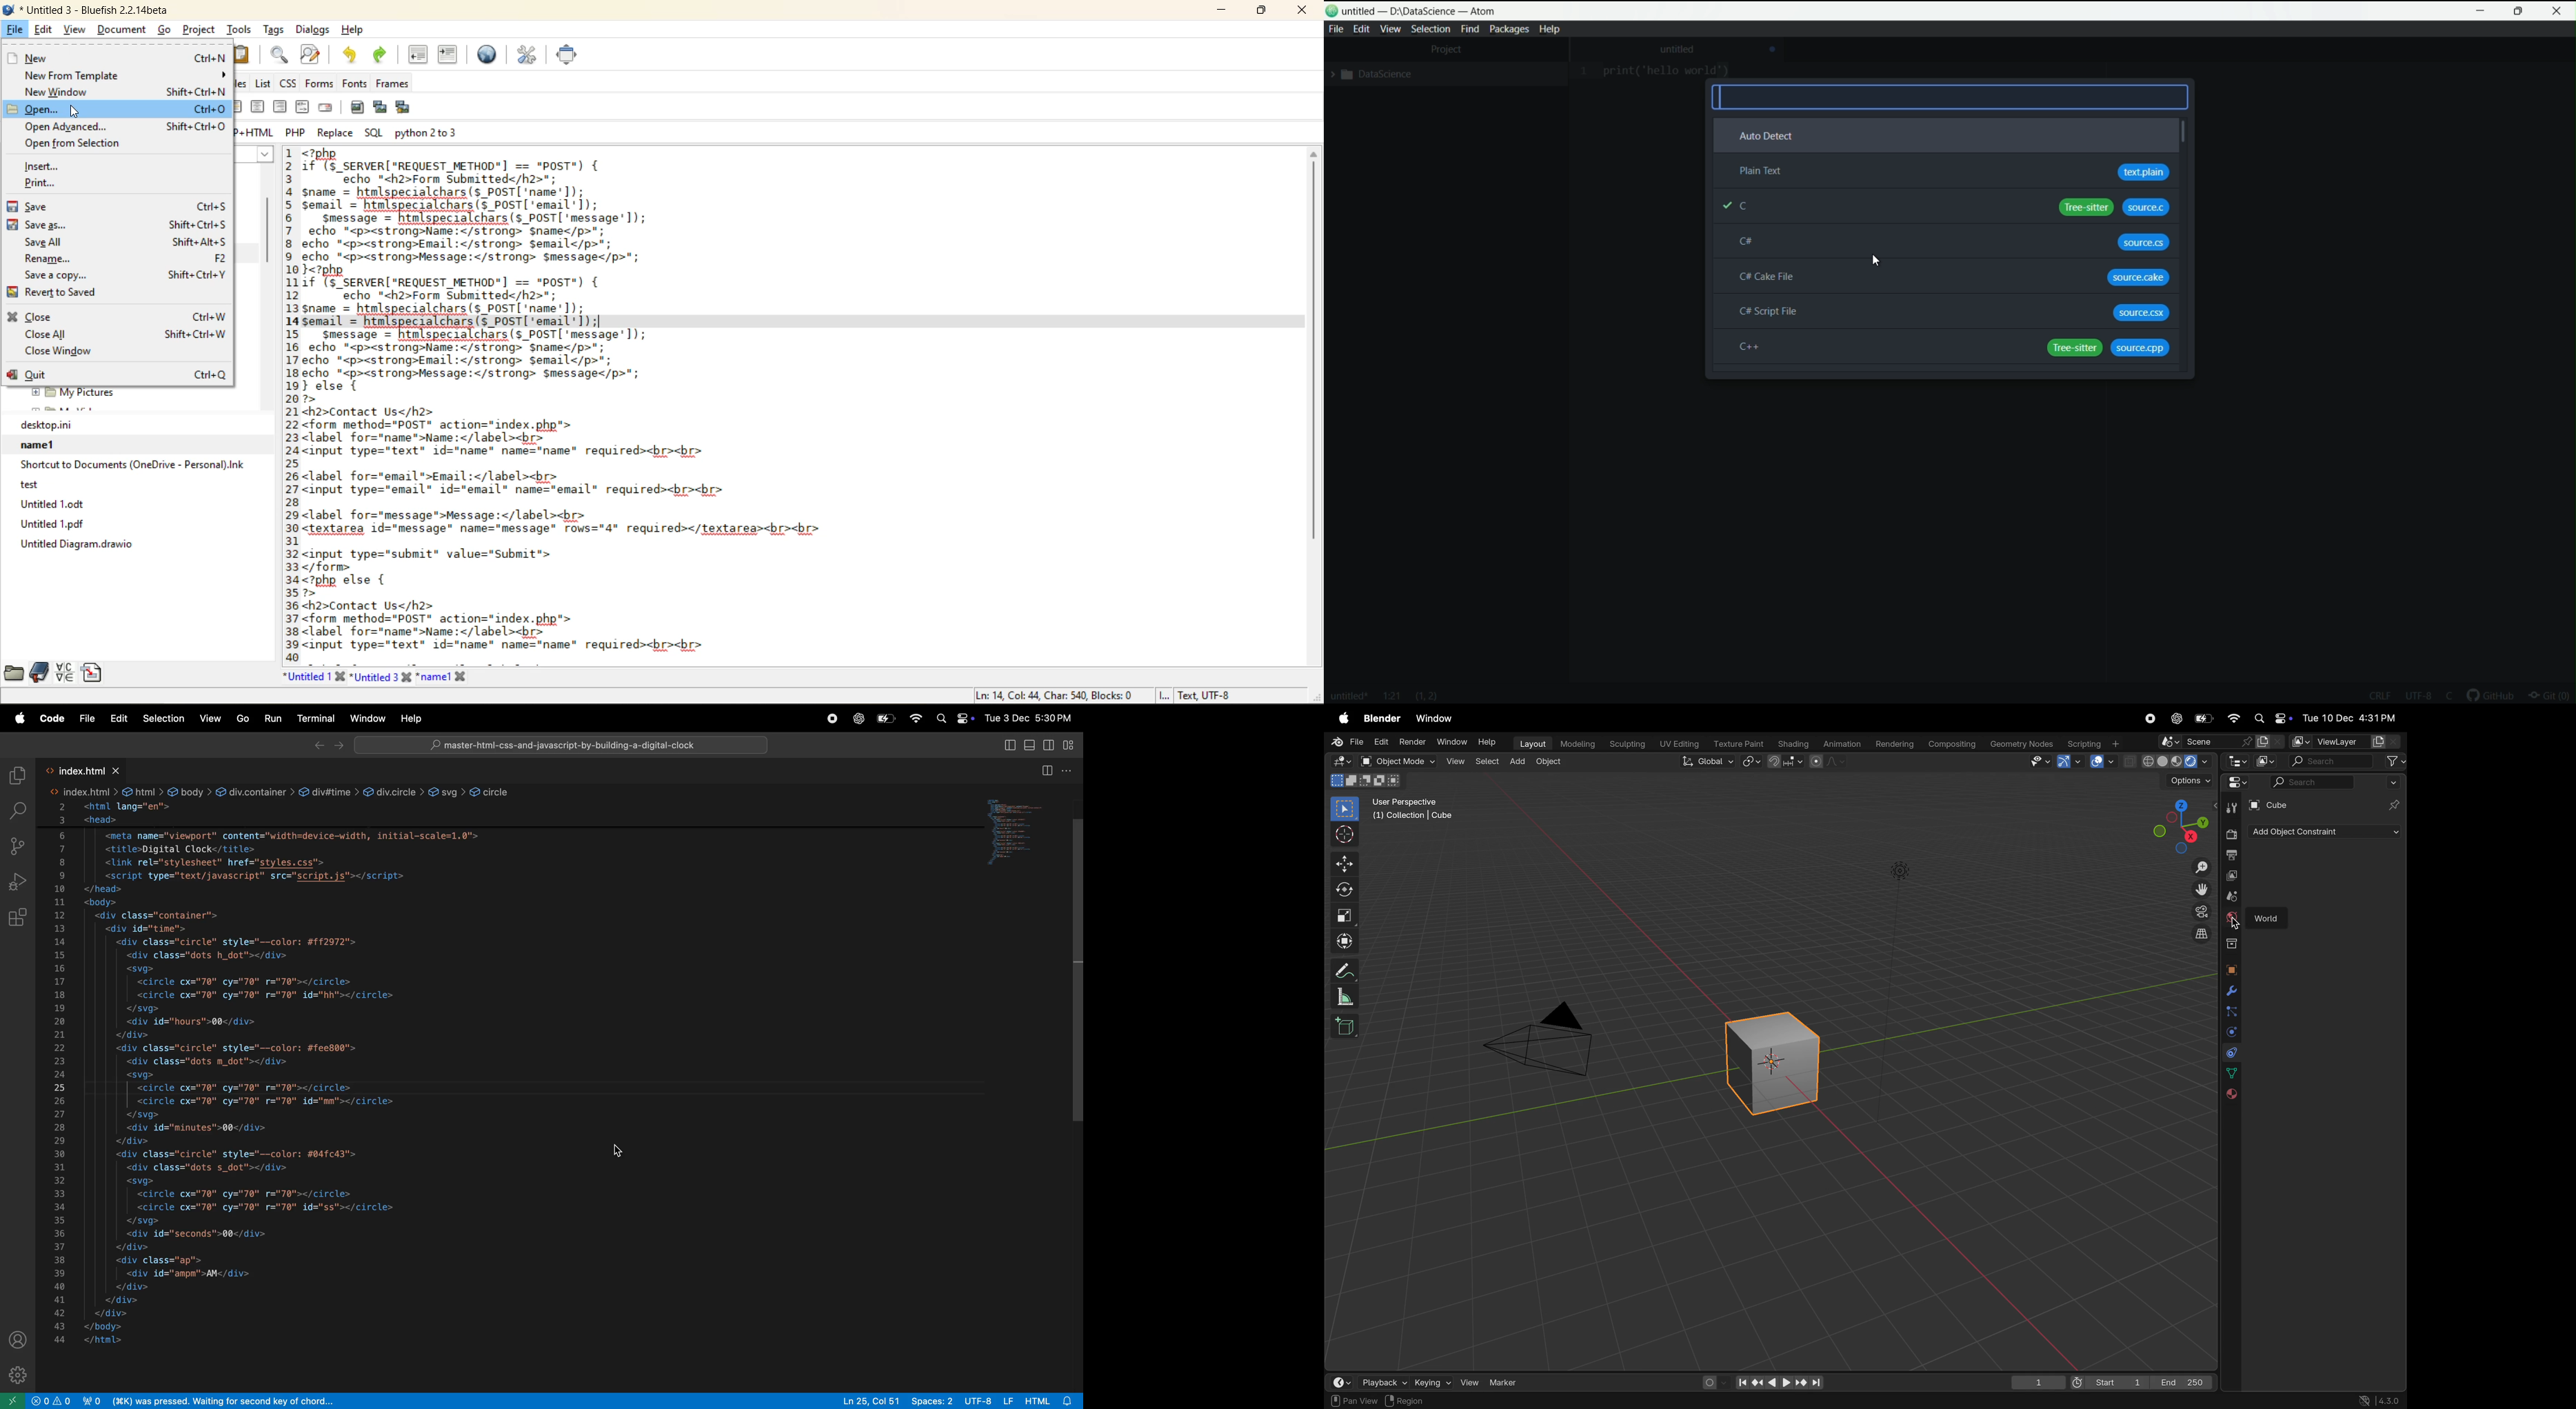 The width and height of the screenshot is (2576, 1428). Describe the element at coordinates (337, 133) in the screenshot. I see `replace` at that location.